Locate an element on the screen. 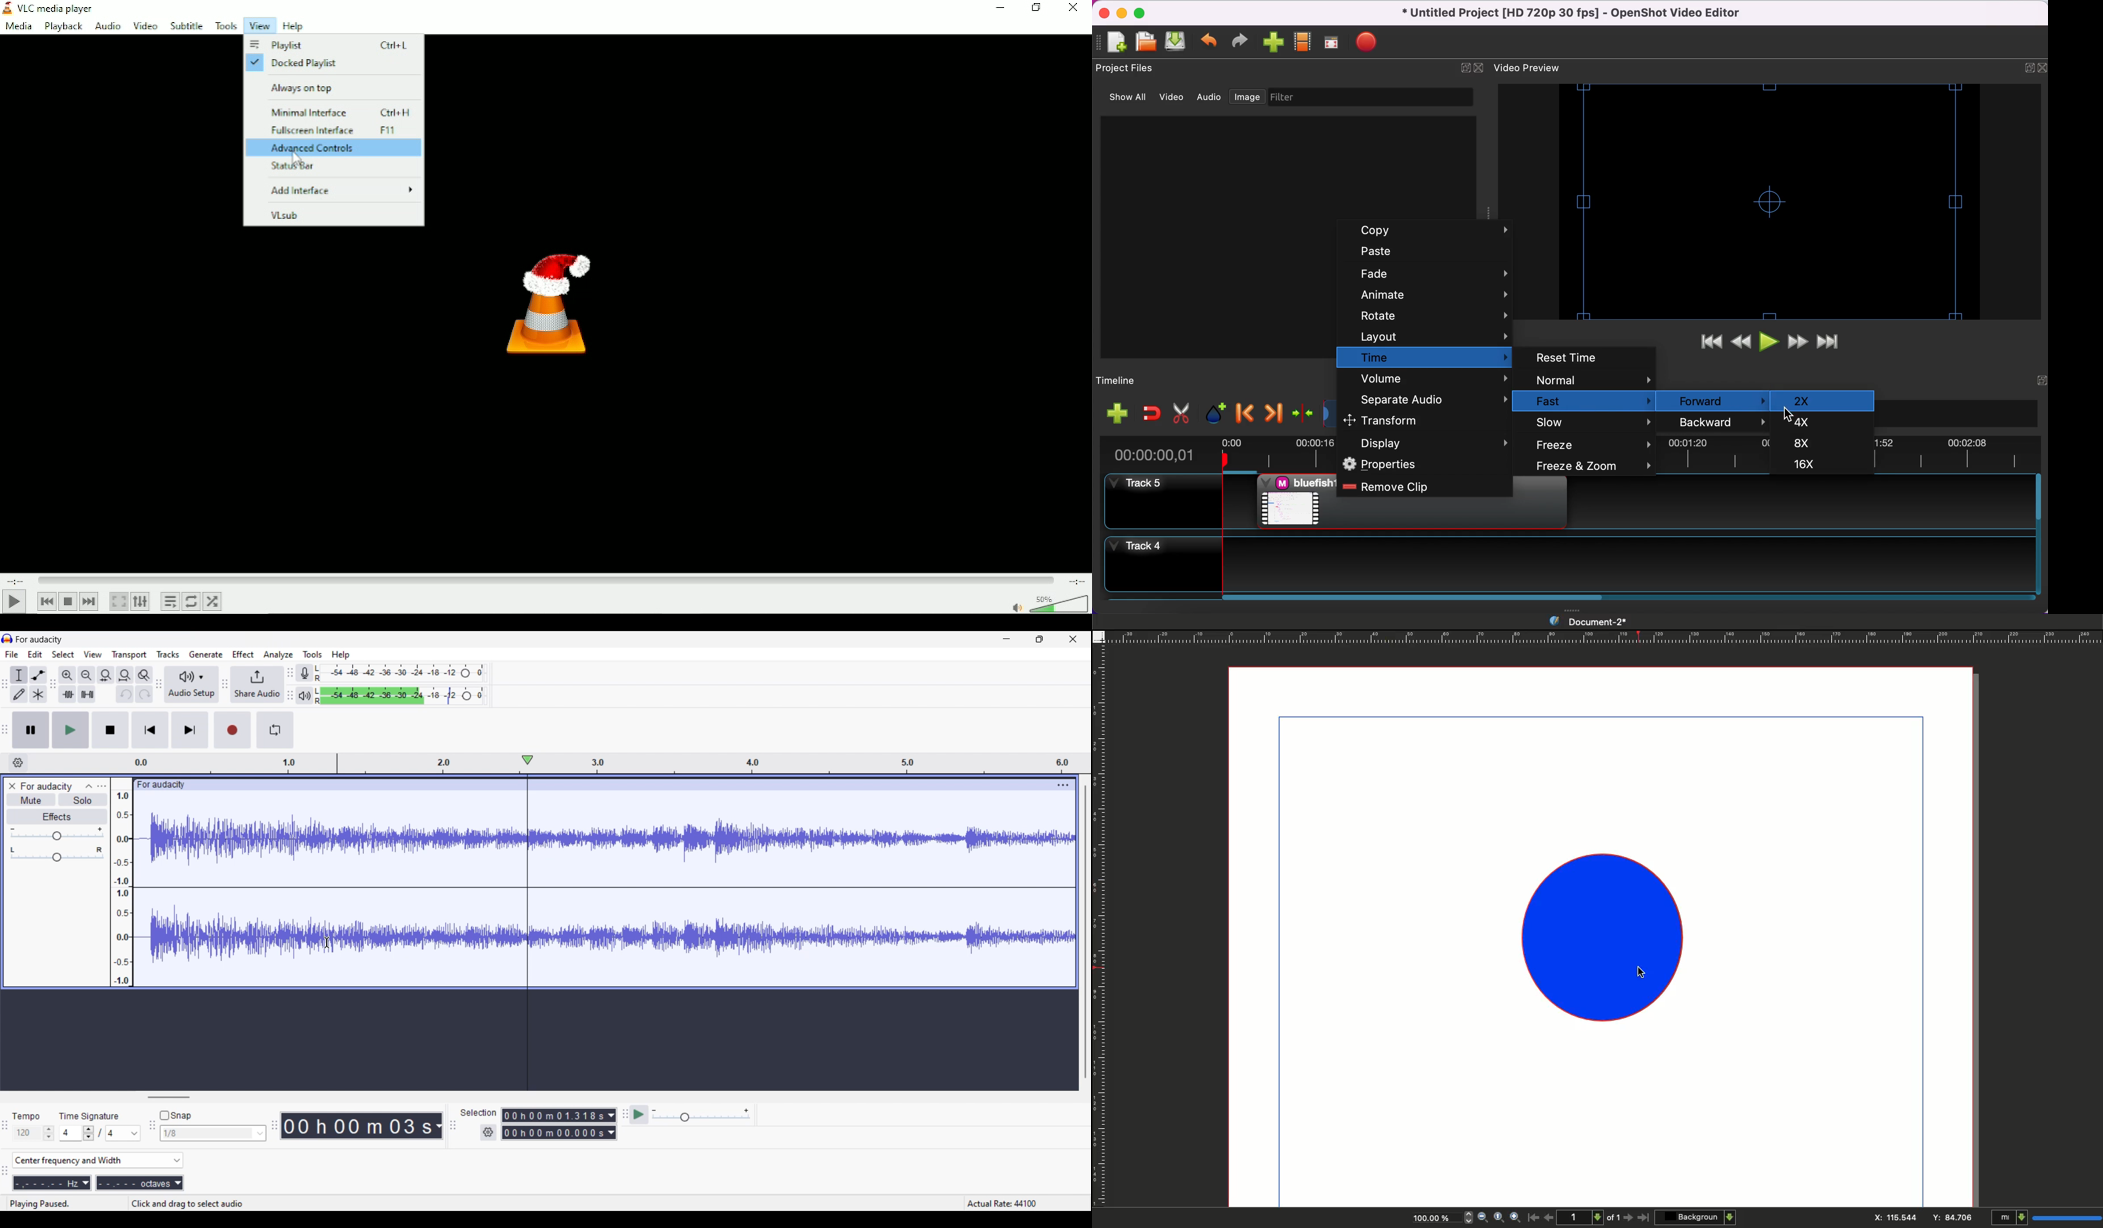 The image size is (2128, 1232). Multi tool is located at coordinates (38, 694).